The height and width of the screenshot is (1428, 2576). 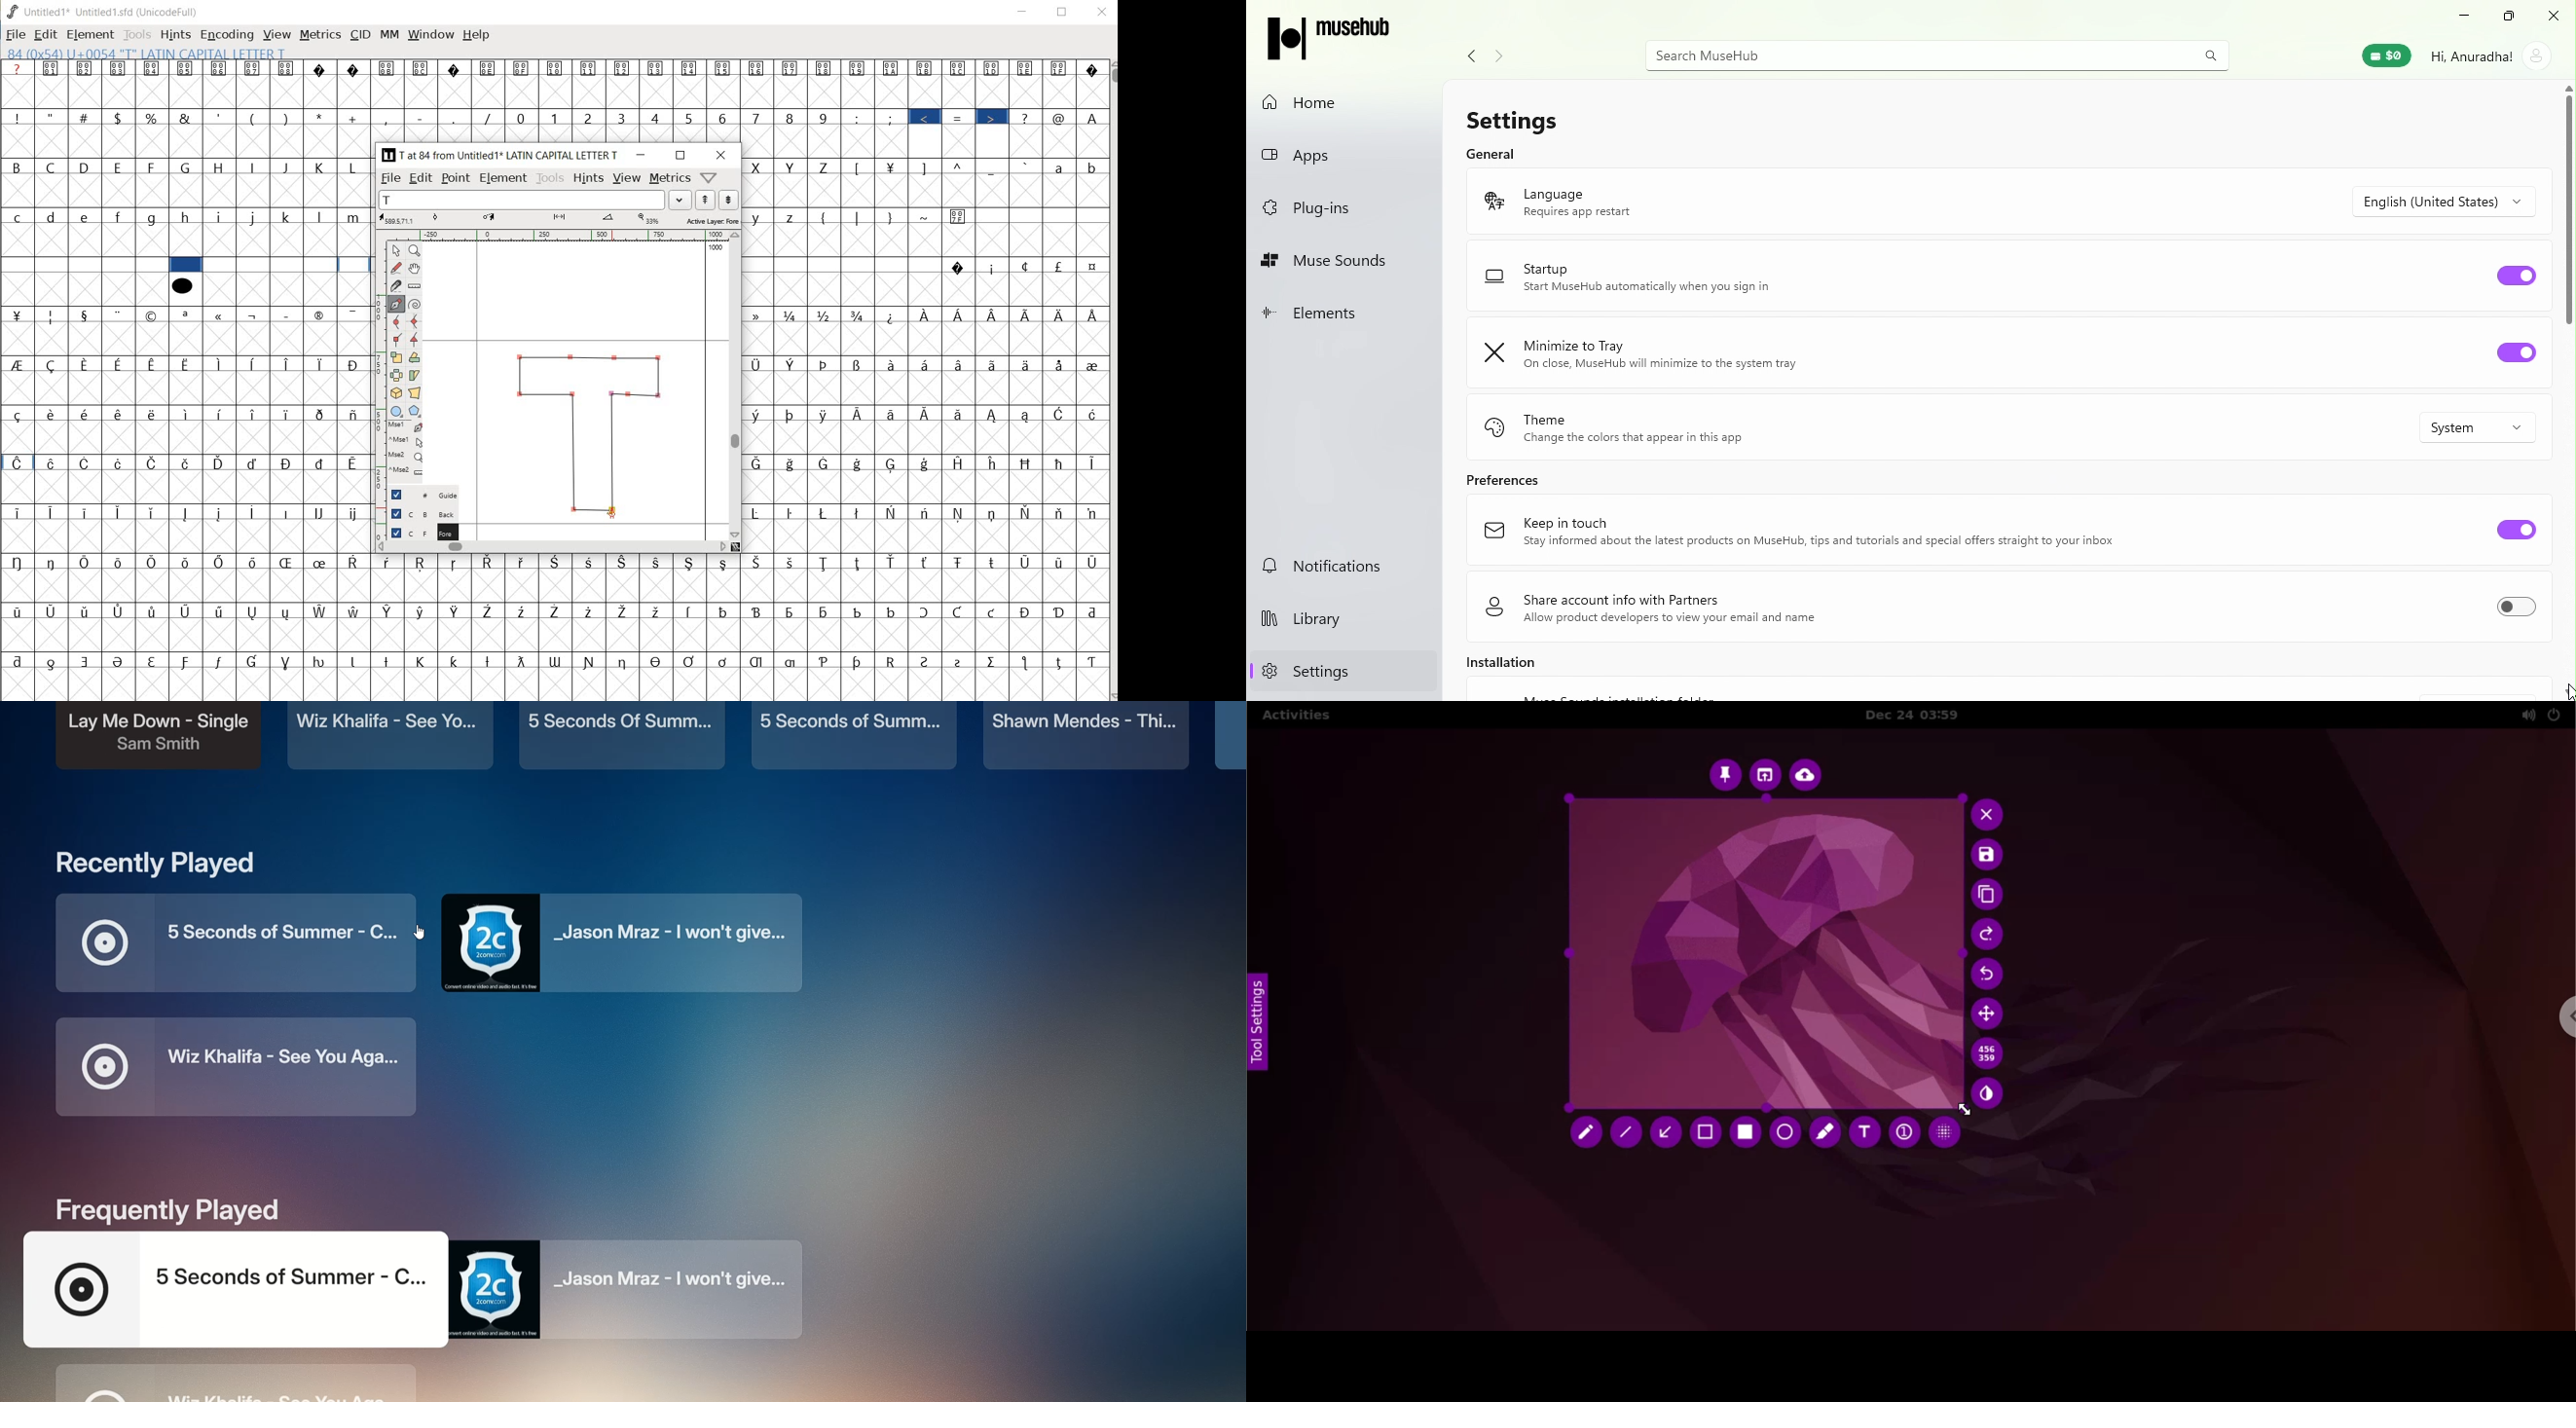 What do you see at coordinates (590, 69) in the screenshot?
I see `Symbol` at bounding box center [590, 69].